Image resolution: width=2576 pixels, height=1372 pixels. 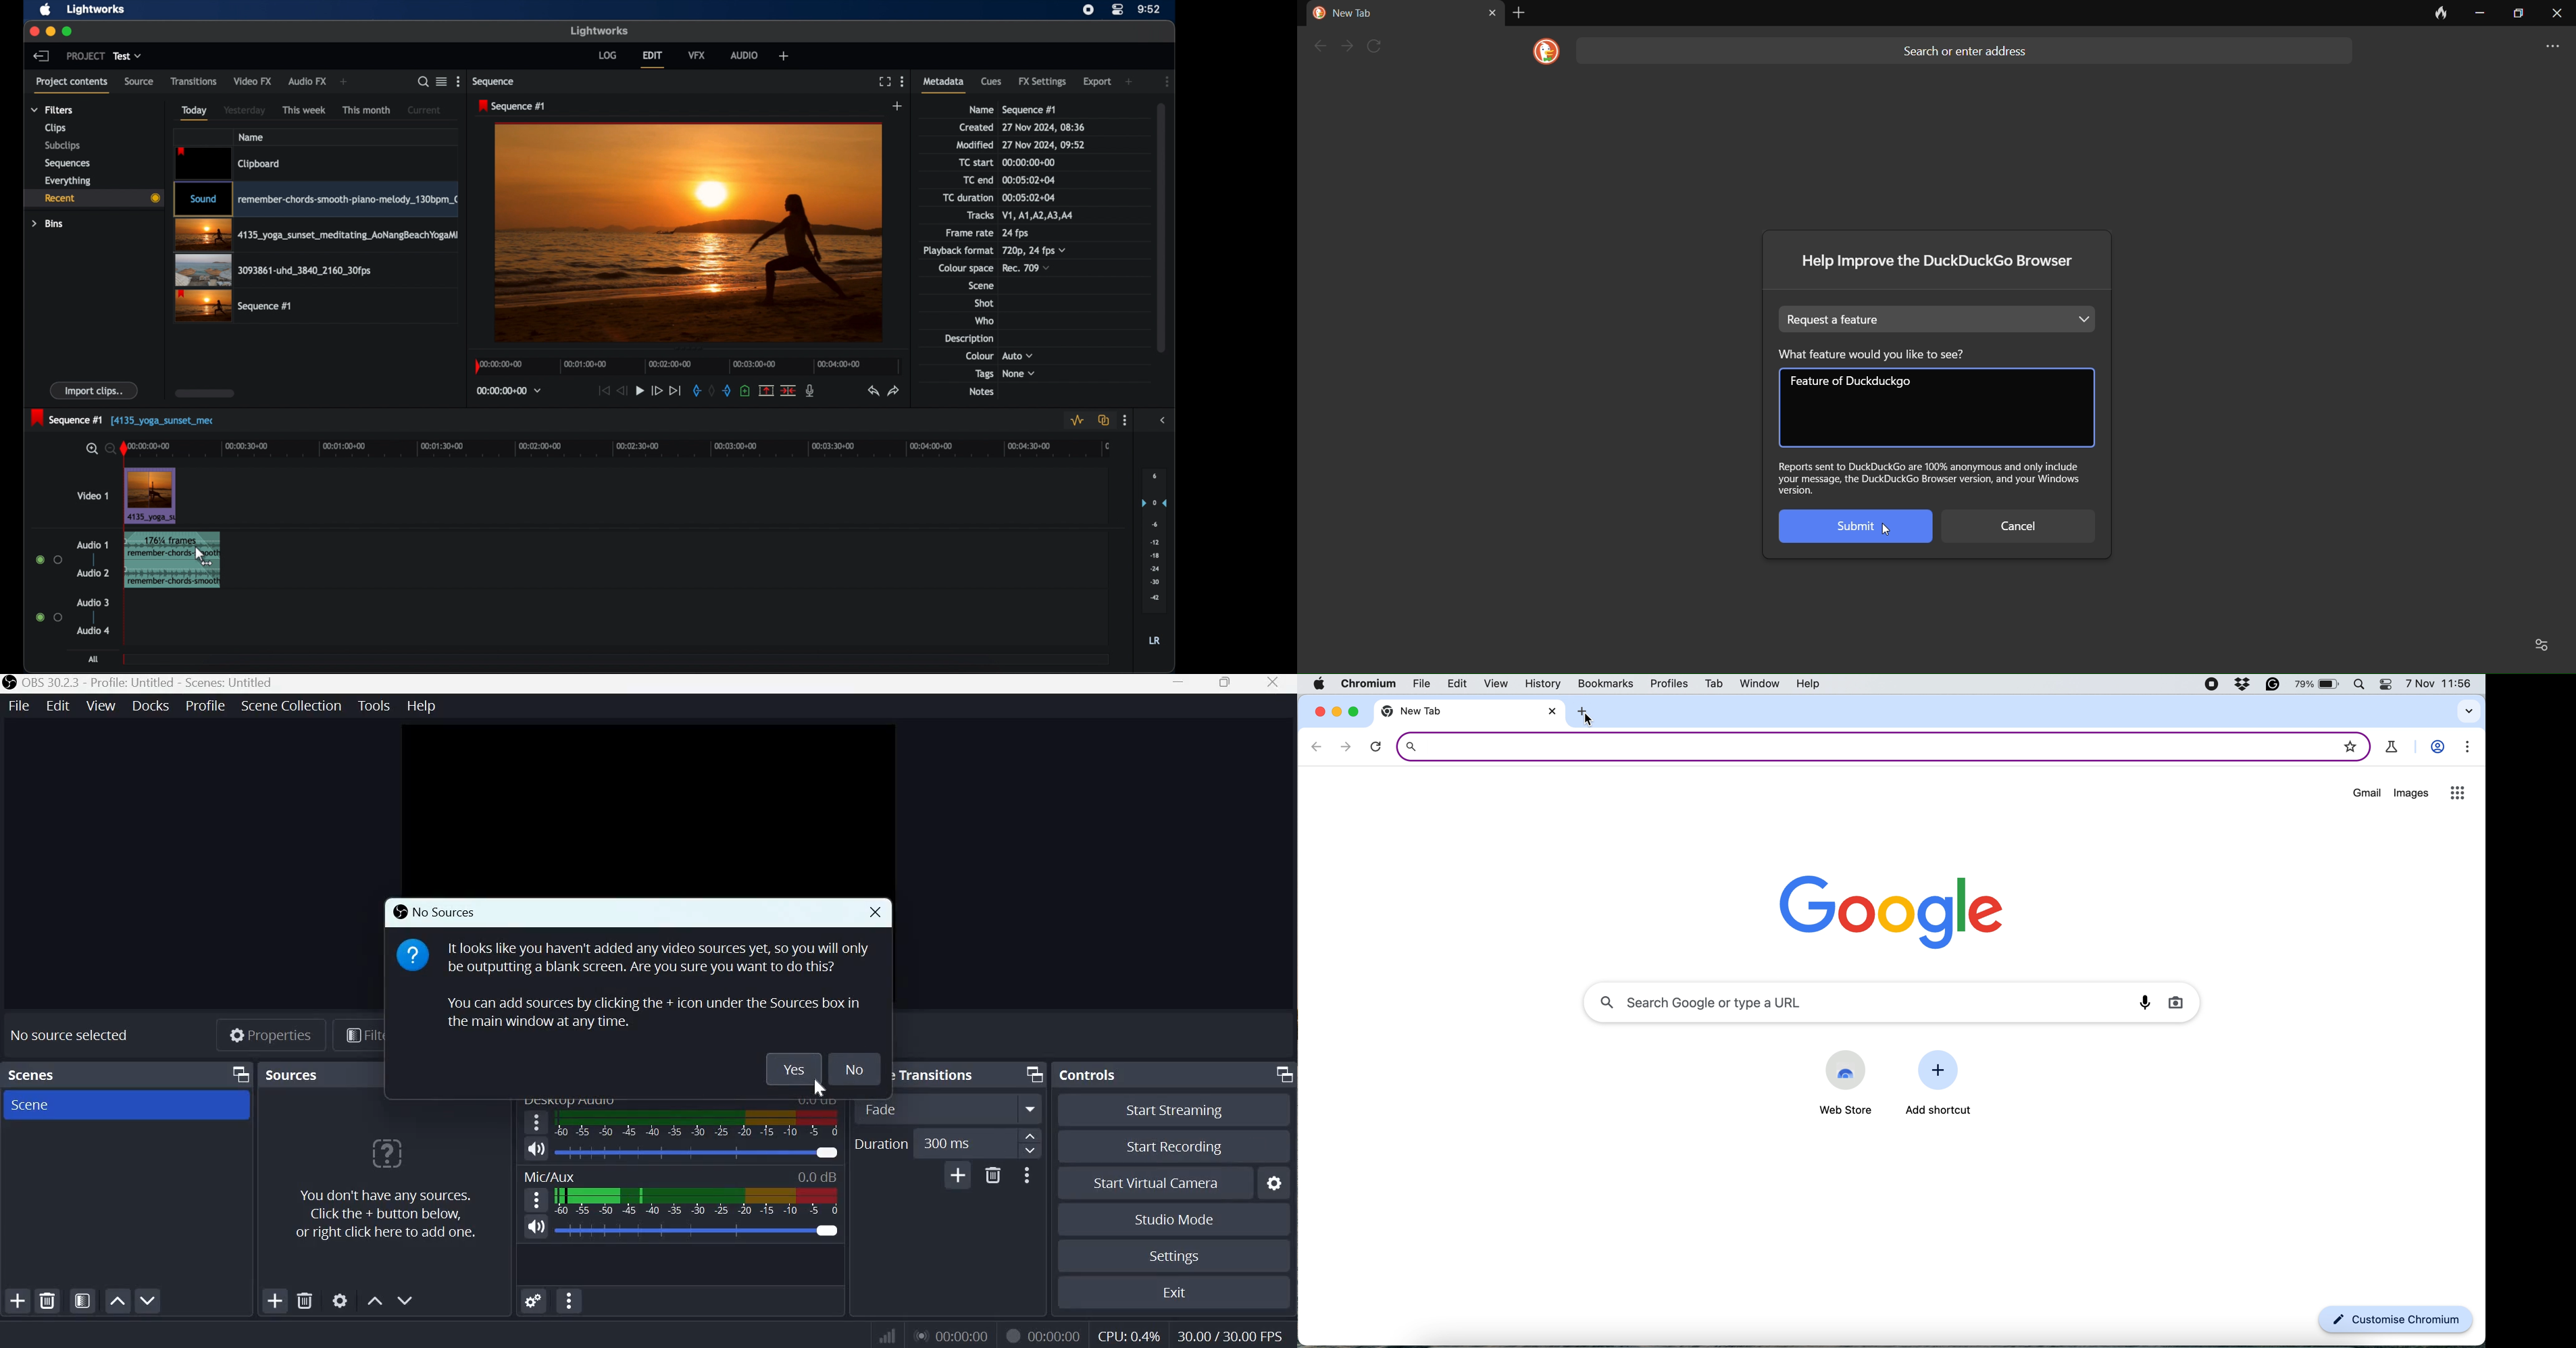 I want to click on audio 3, so click(x=93, y=602).